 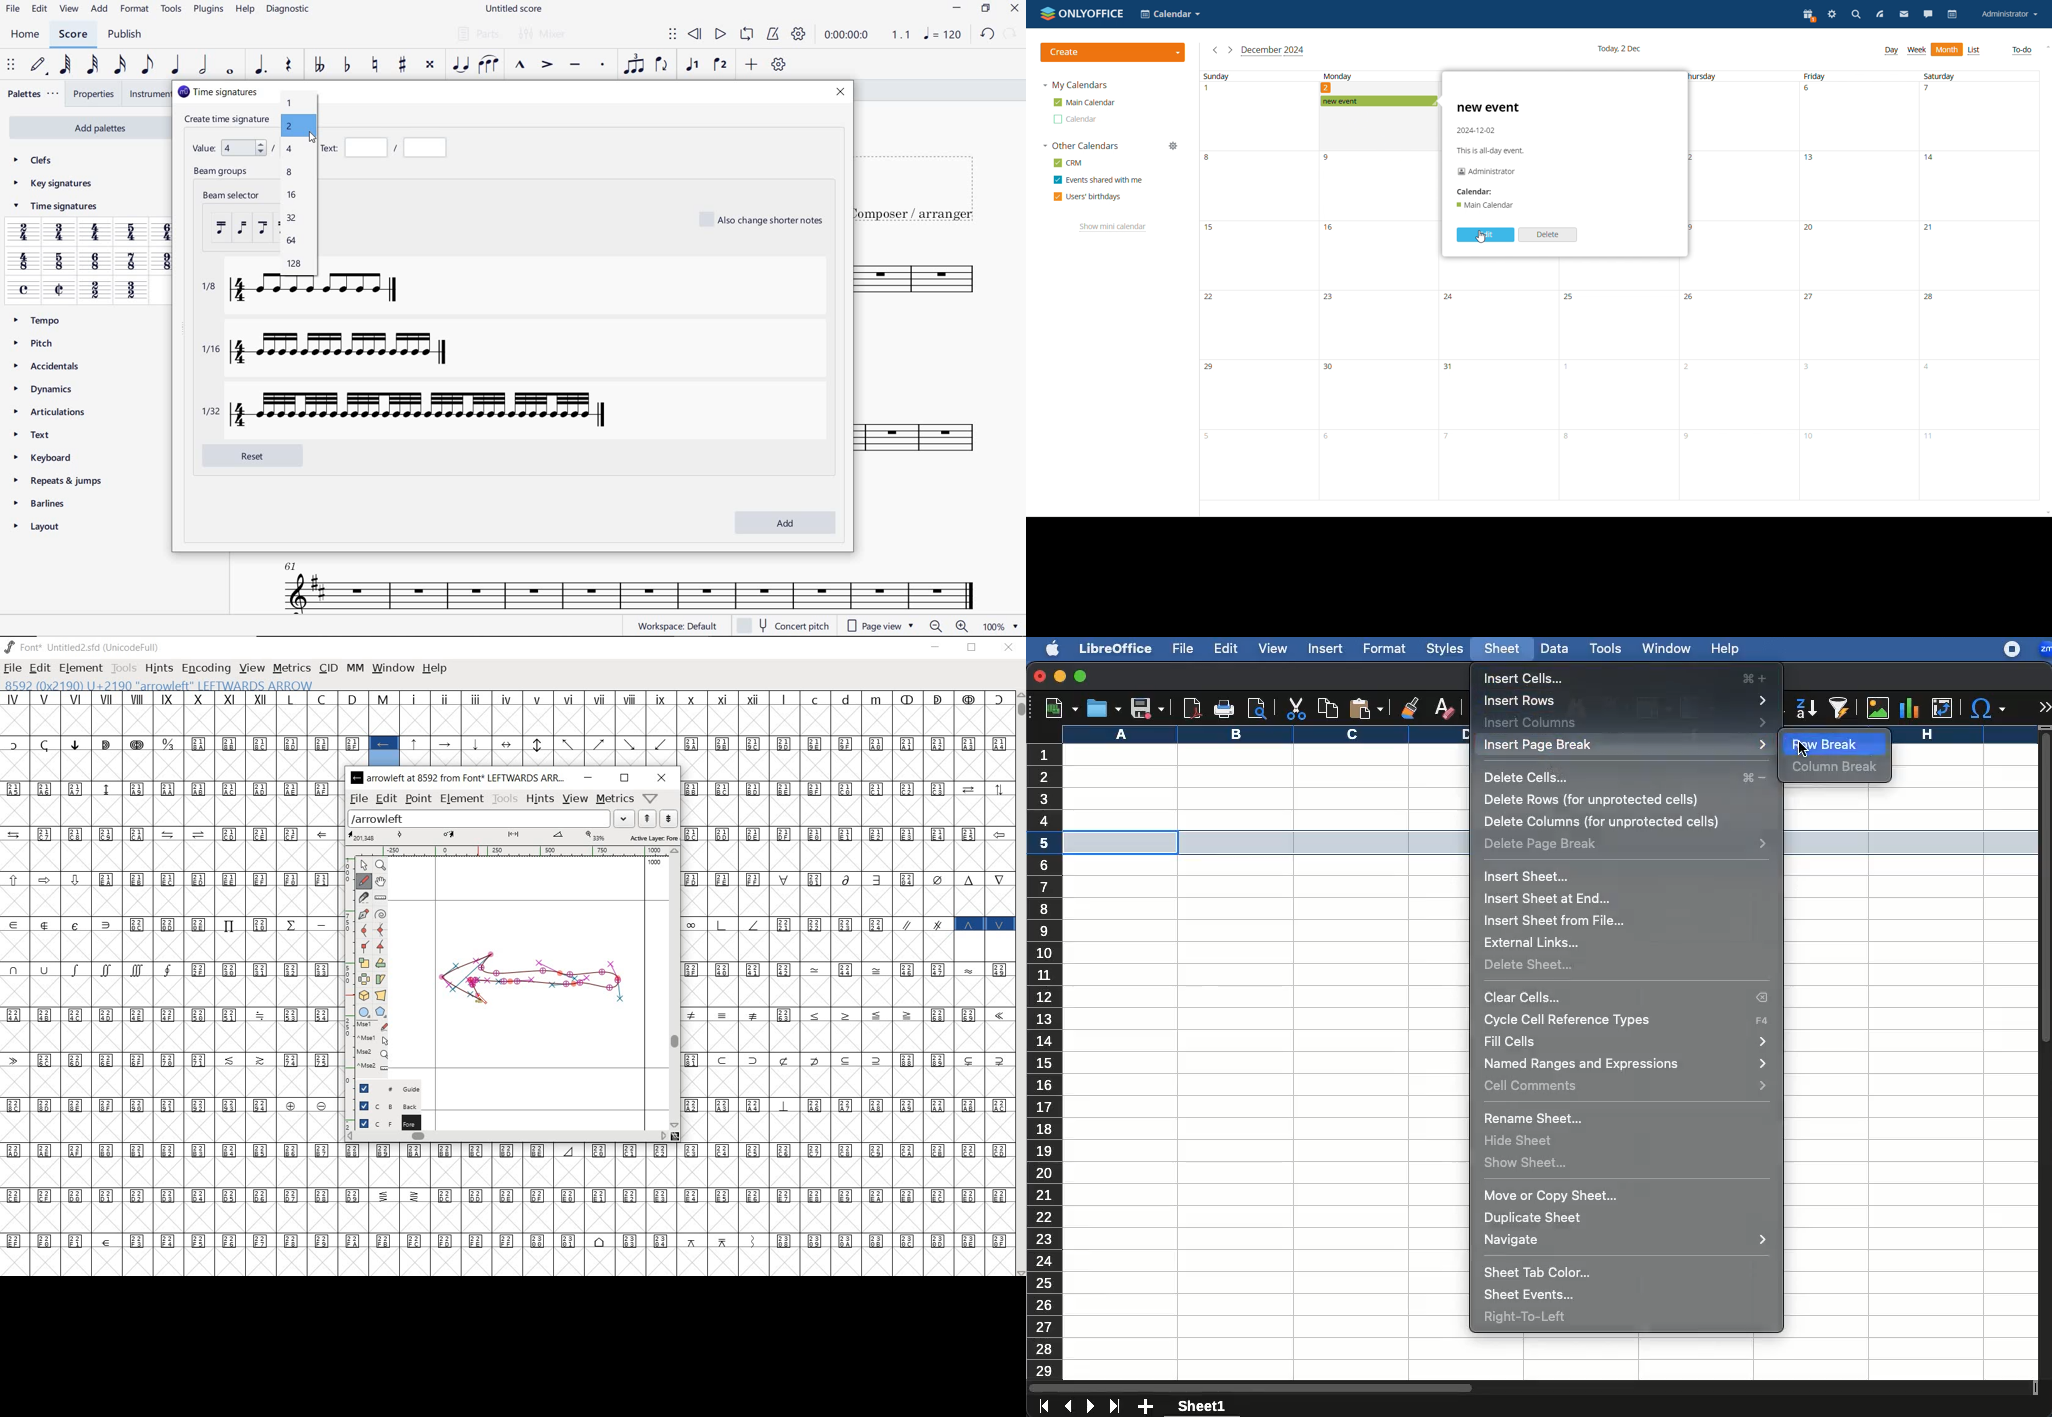 I want to click on glyph, so click(x=507, y=728).